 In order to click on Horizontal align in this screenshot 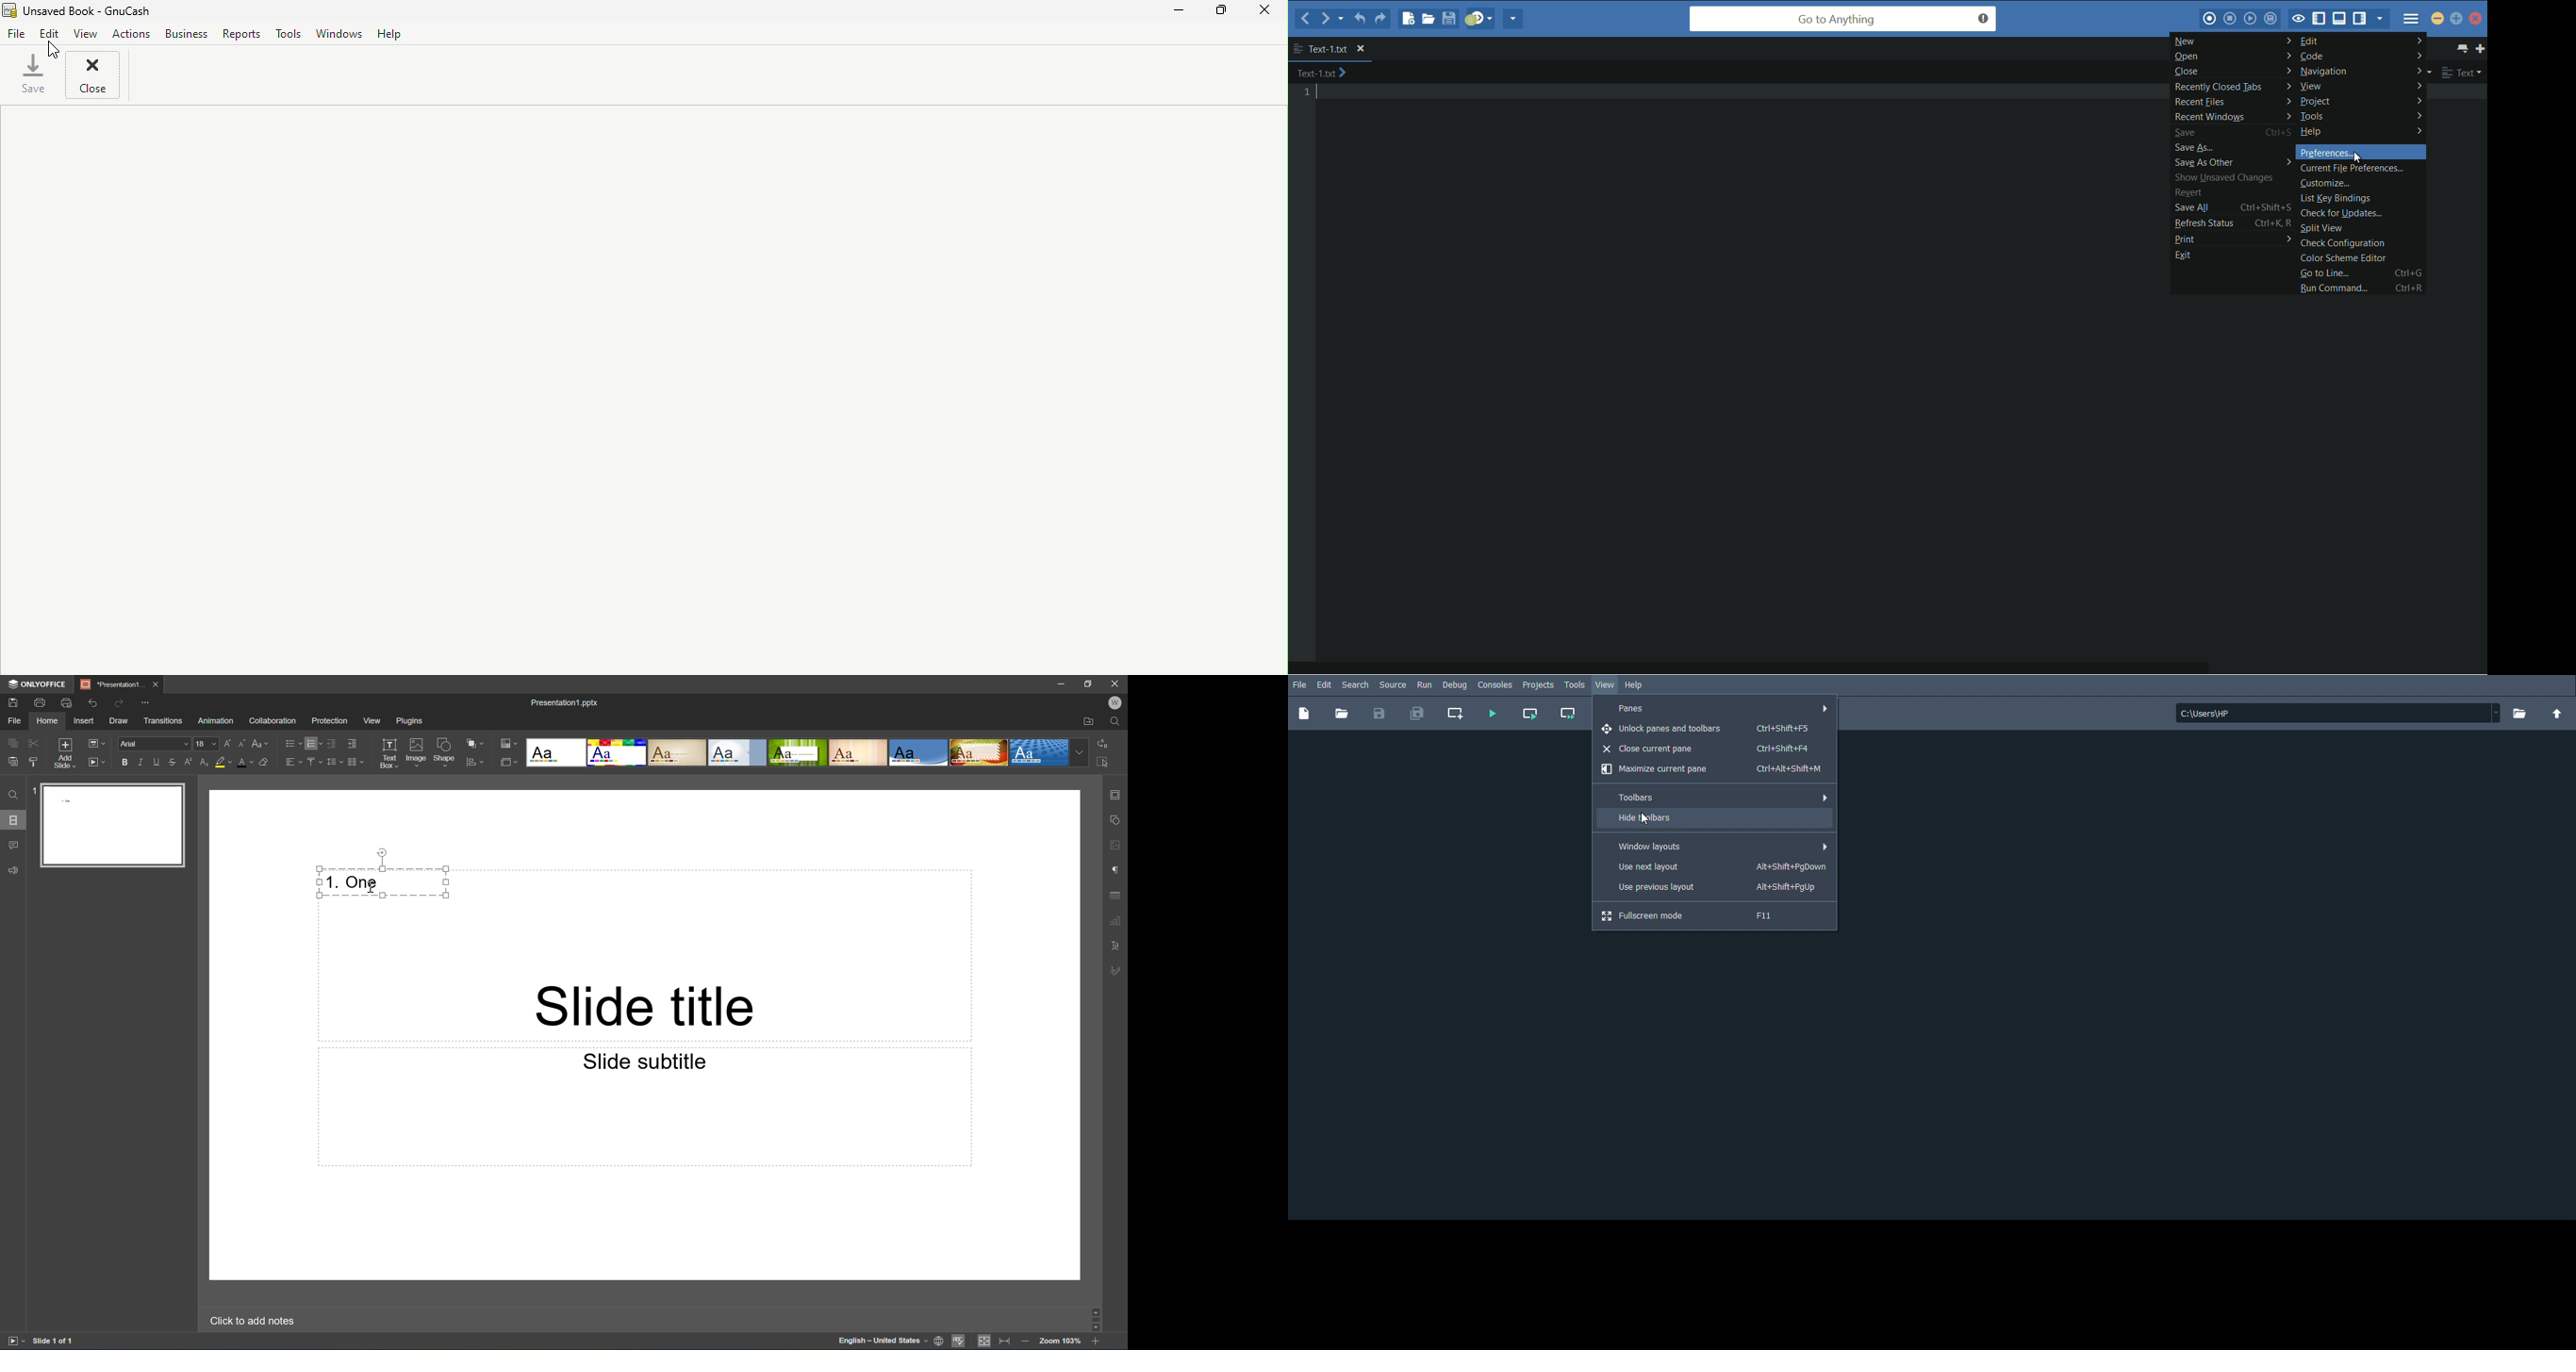, I will do `click(292, 761)`.